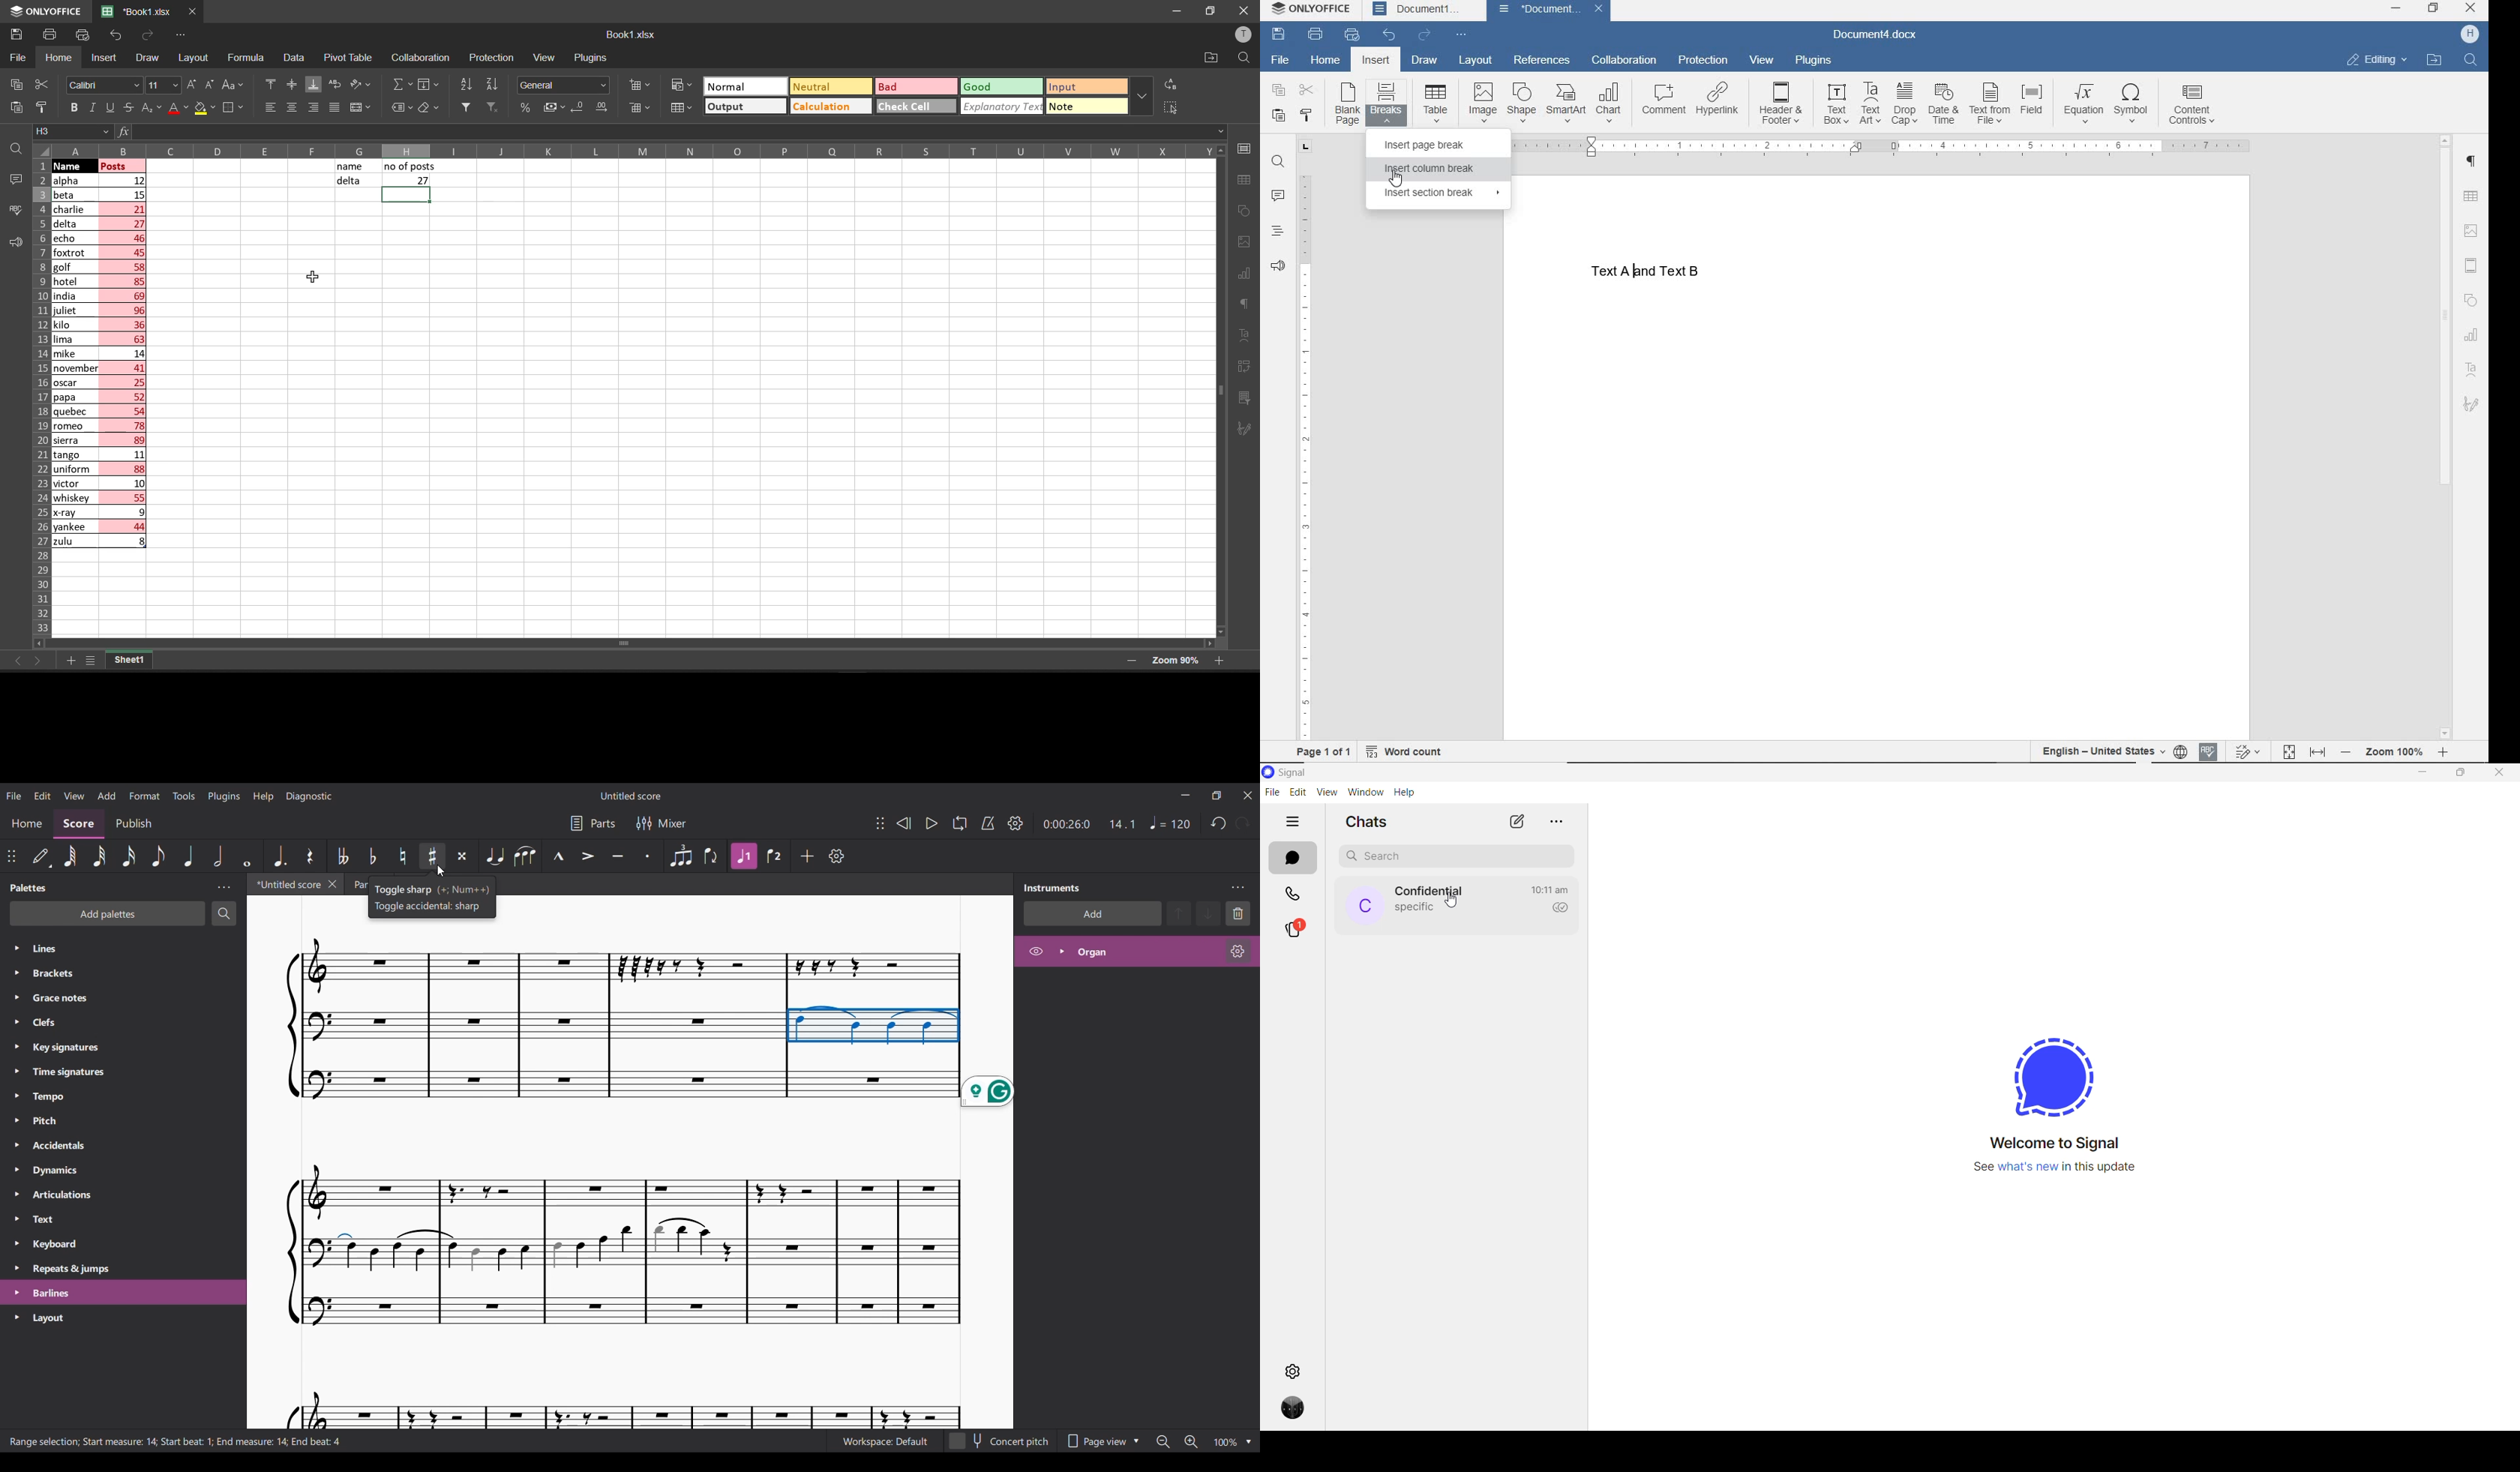 This screenshot has width=2520, height=1484. I want to click on format as table, so click(681, 108).